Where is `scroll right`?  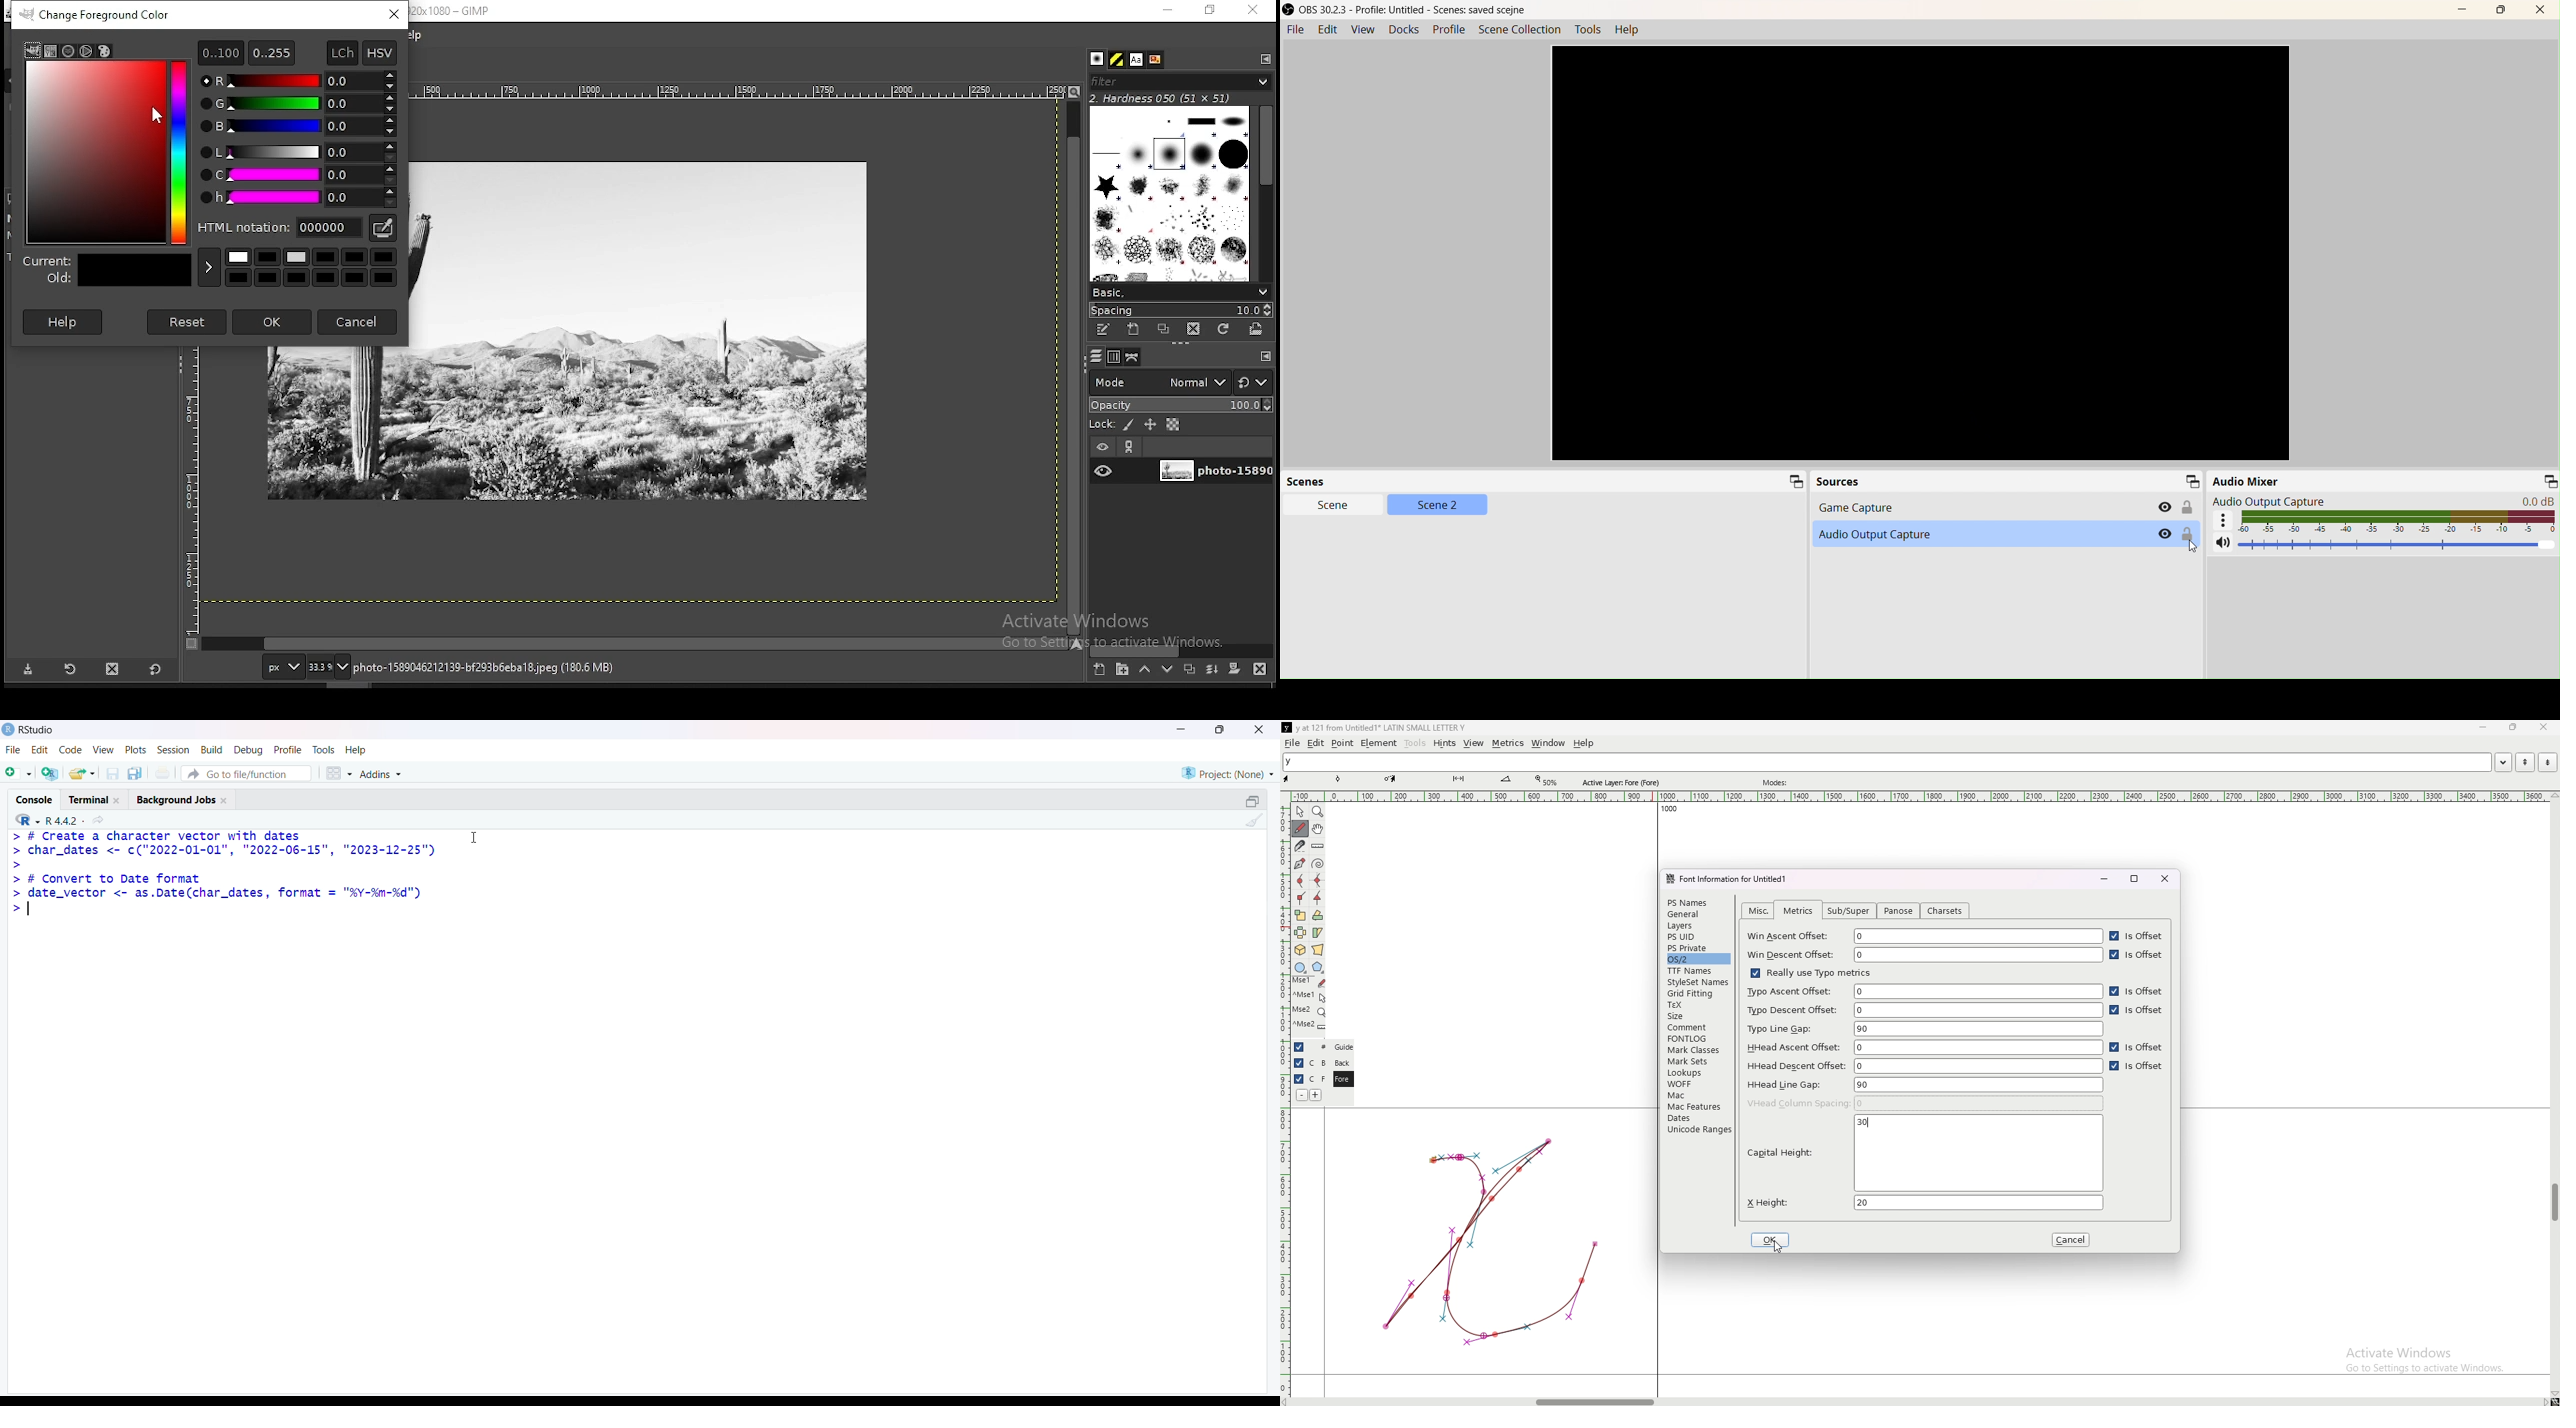 scroll right is located at coordinates (2544, 1402).